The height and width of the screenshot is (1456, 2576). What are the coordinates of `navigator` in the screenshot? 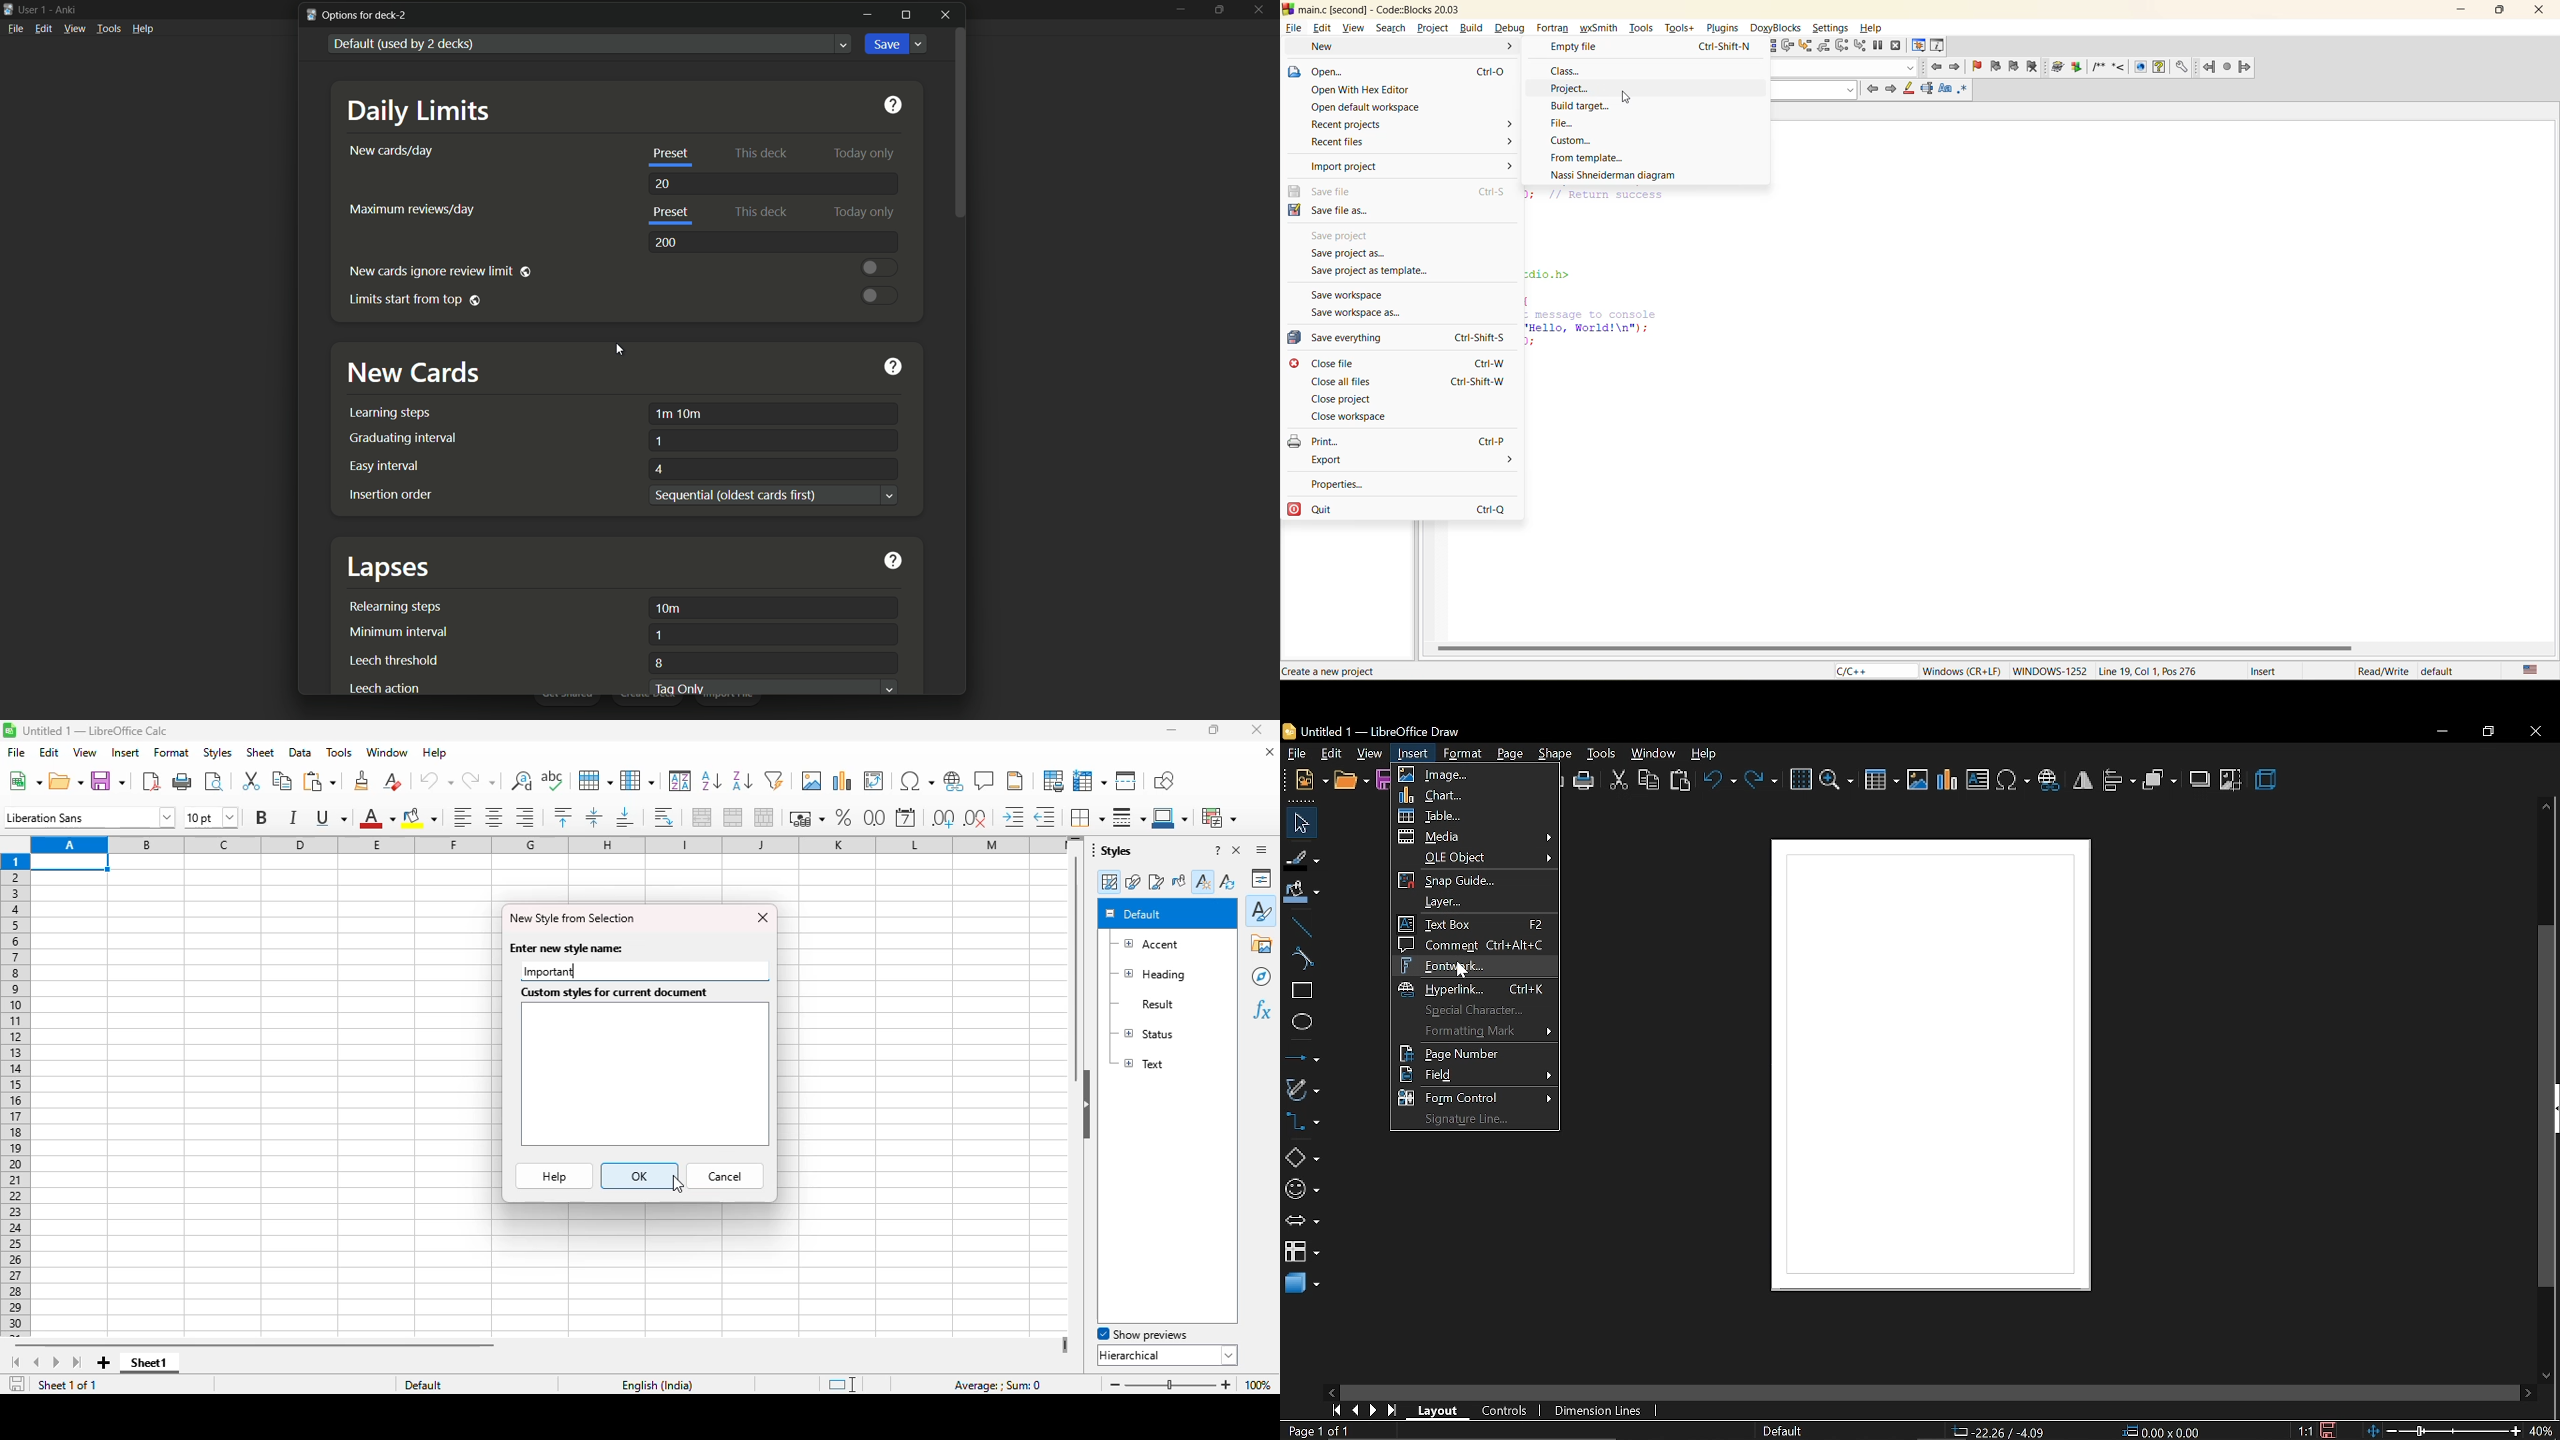 It's located at (1261, 977).